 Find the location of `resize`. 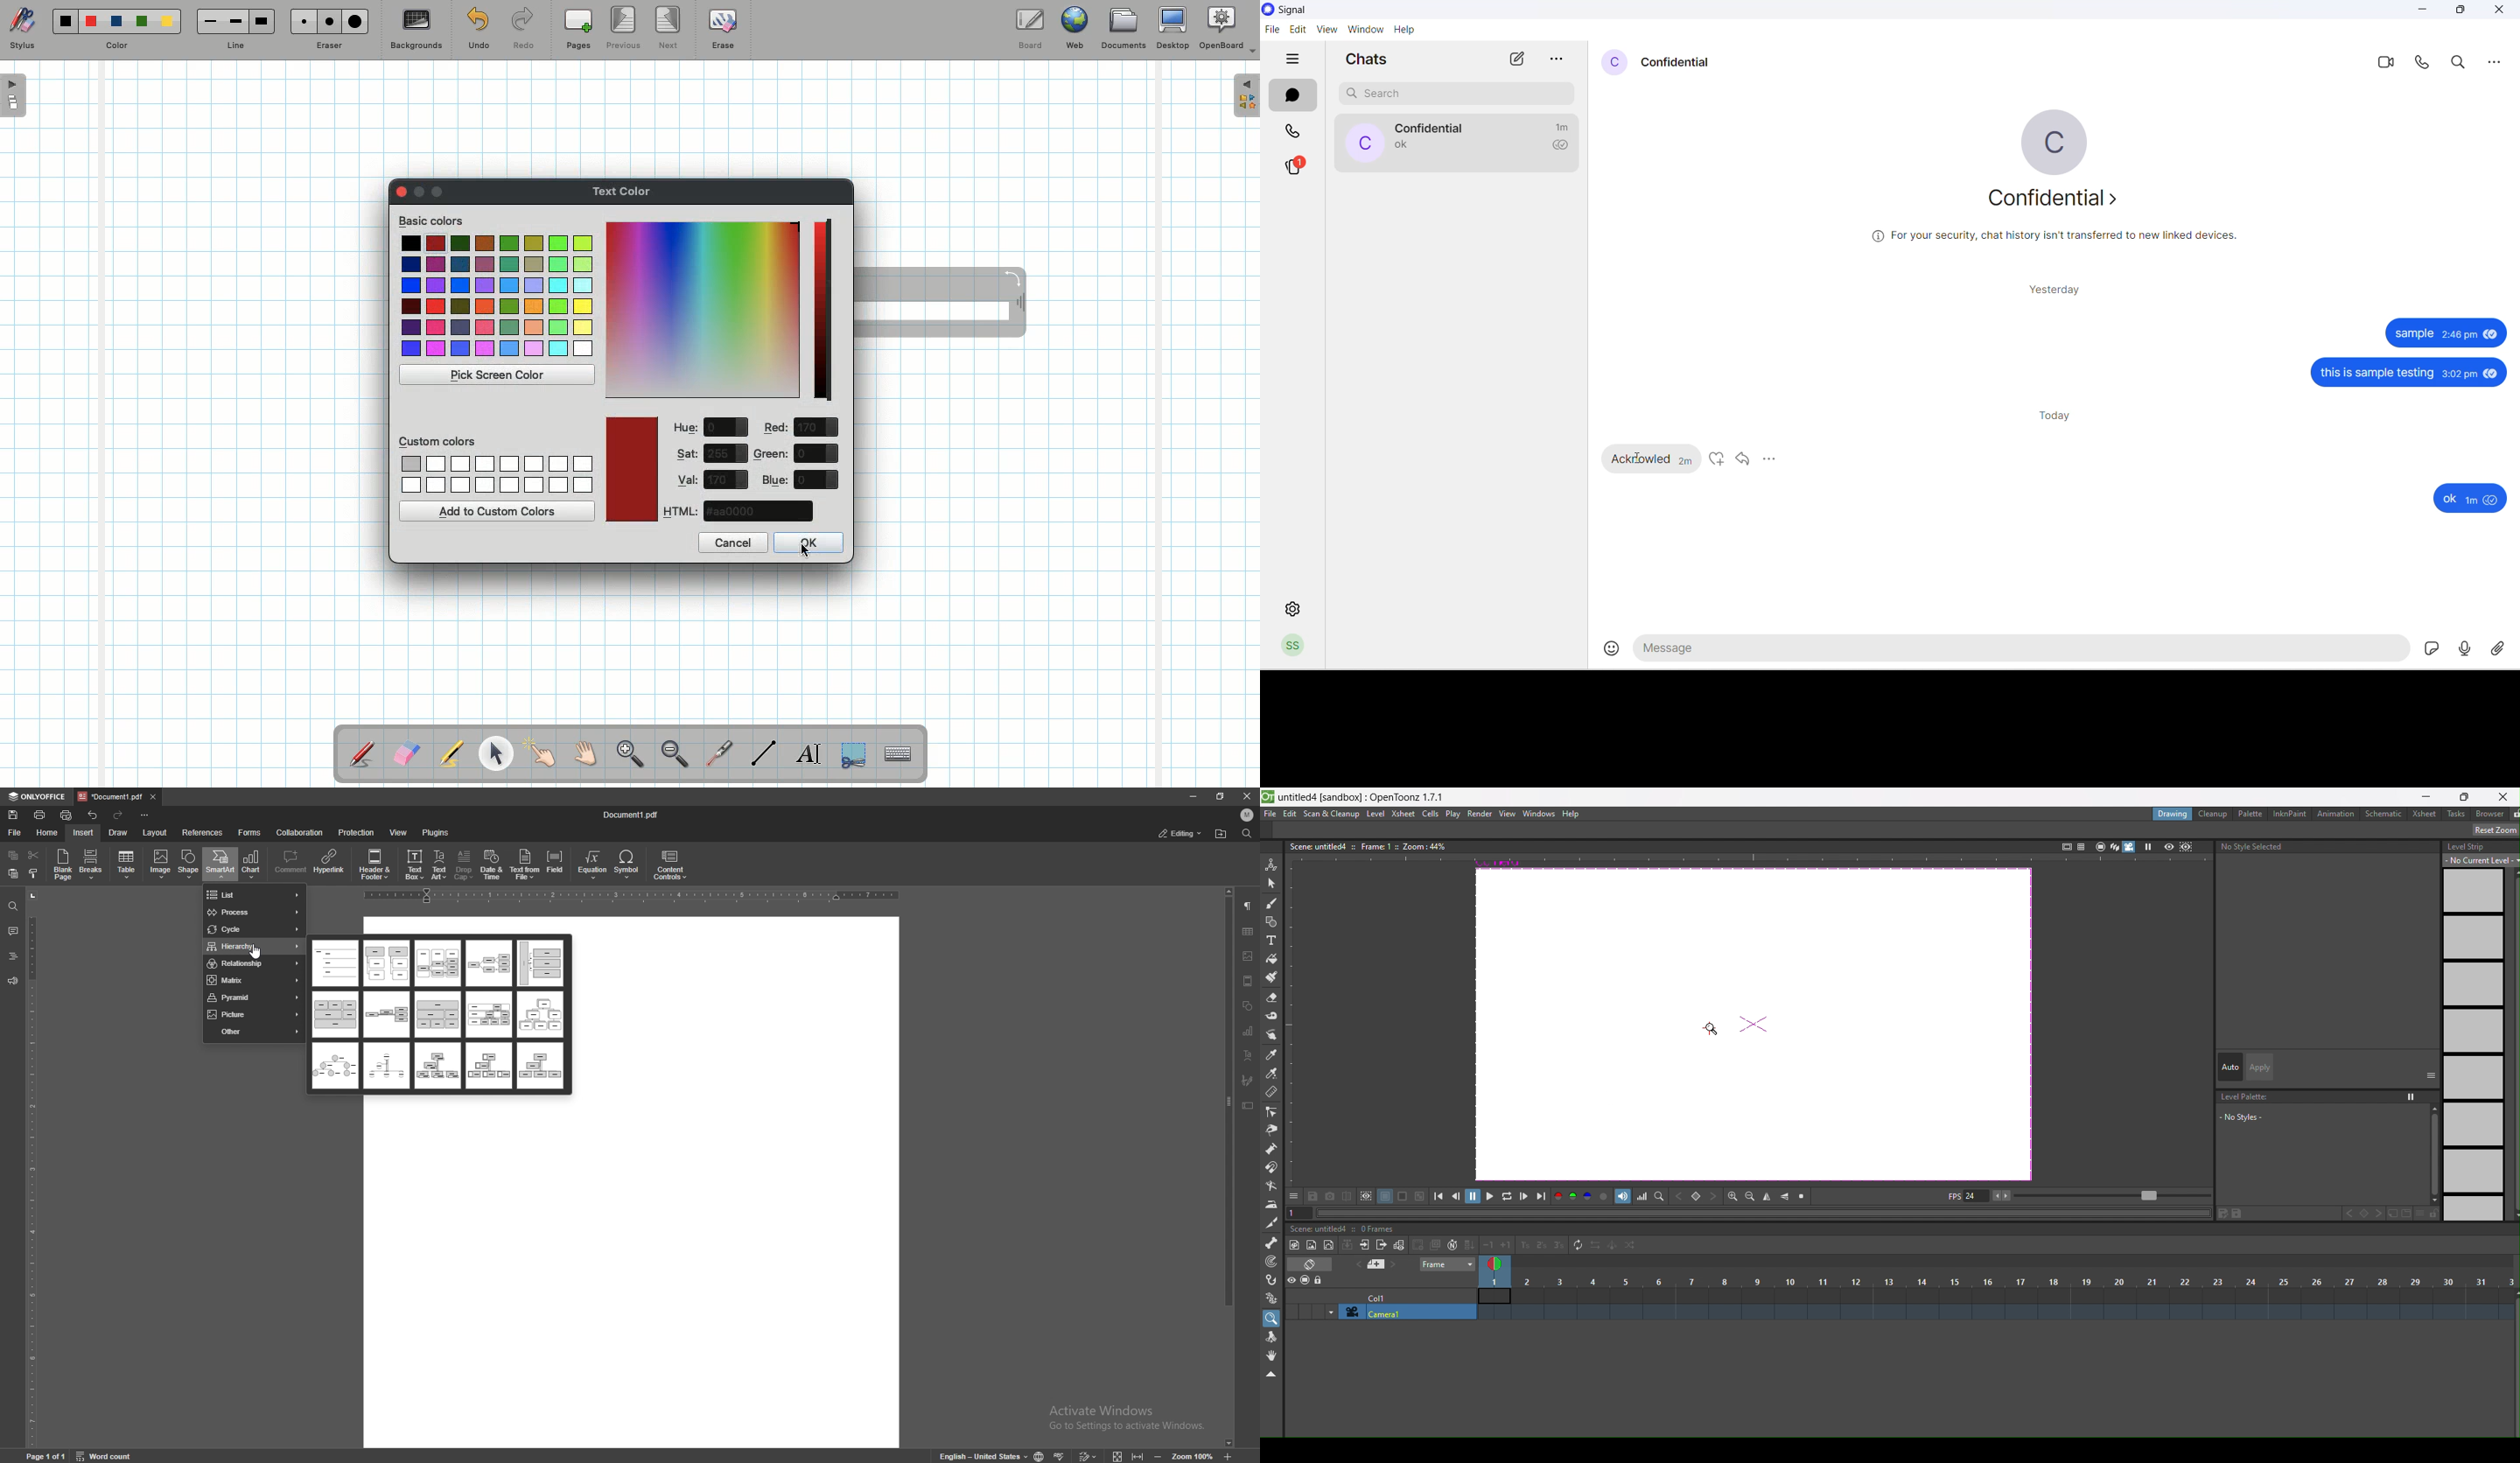

resize is located at coordinates (1220, 796).